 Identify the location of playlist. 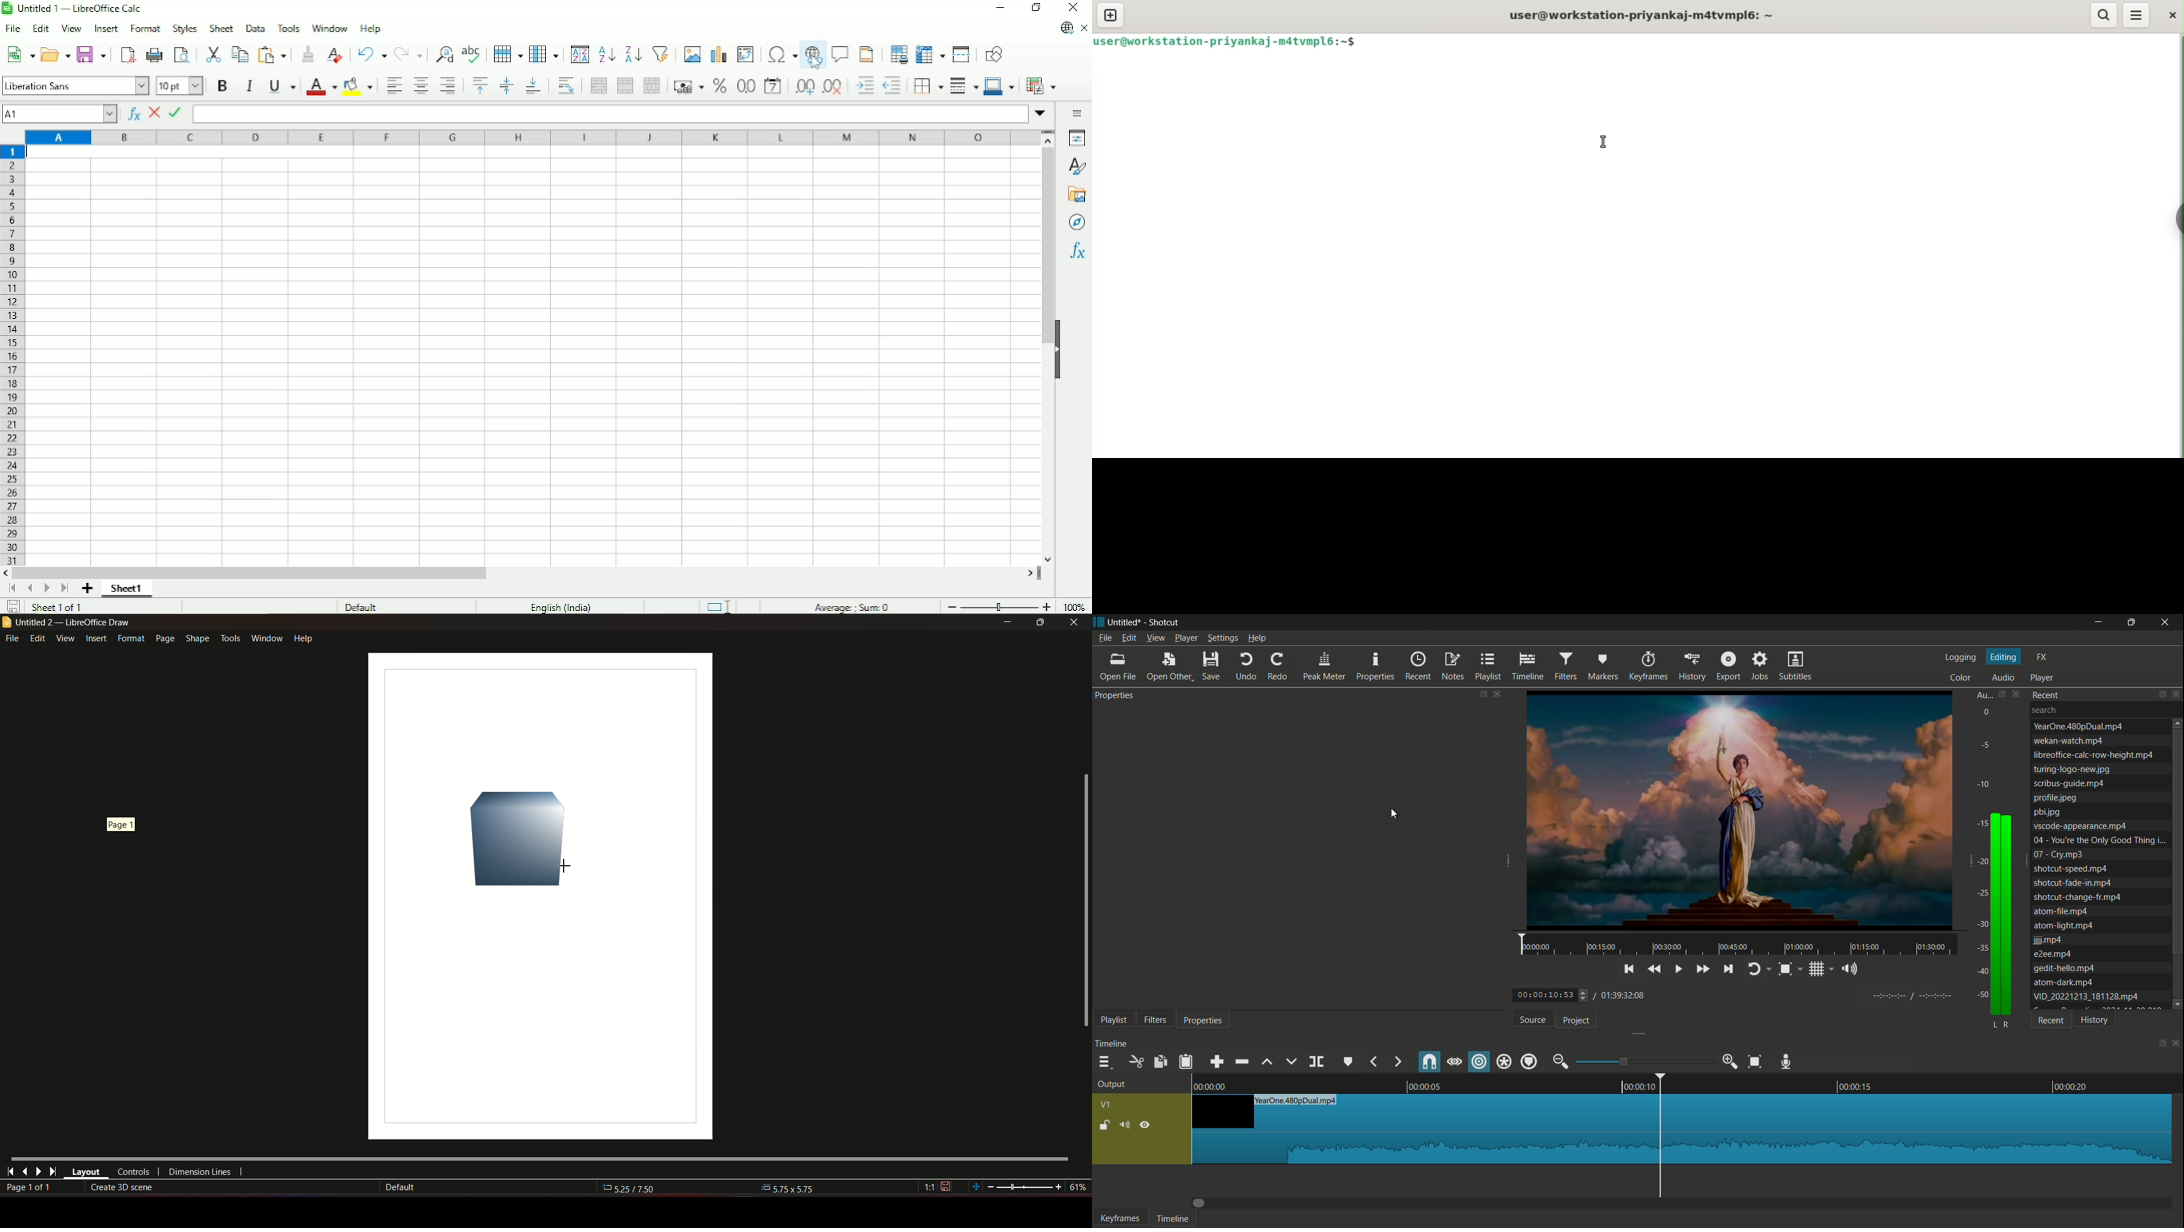
(1110, 1019).